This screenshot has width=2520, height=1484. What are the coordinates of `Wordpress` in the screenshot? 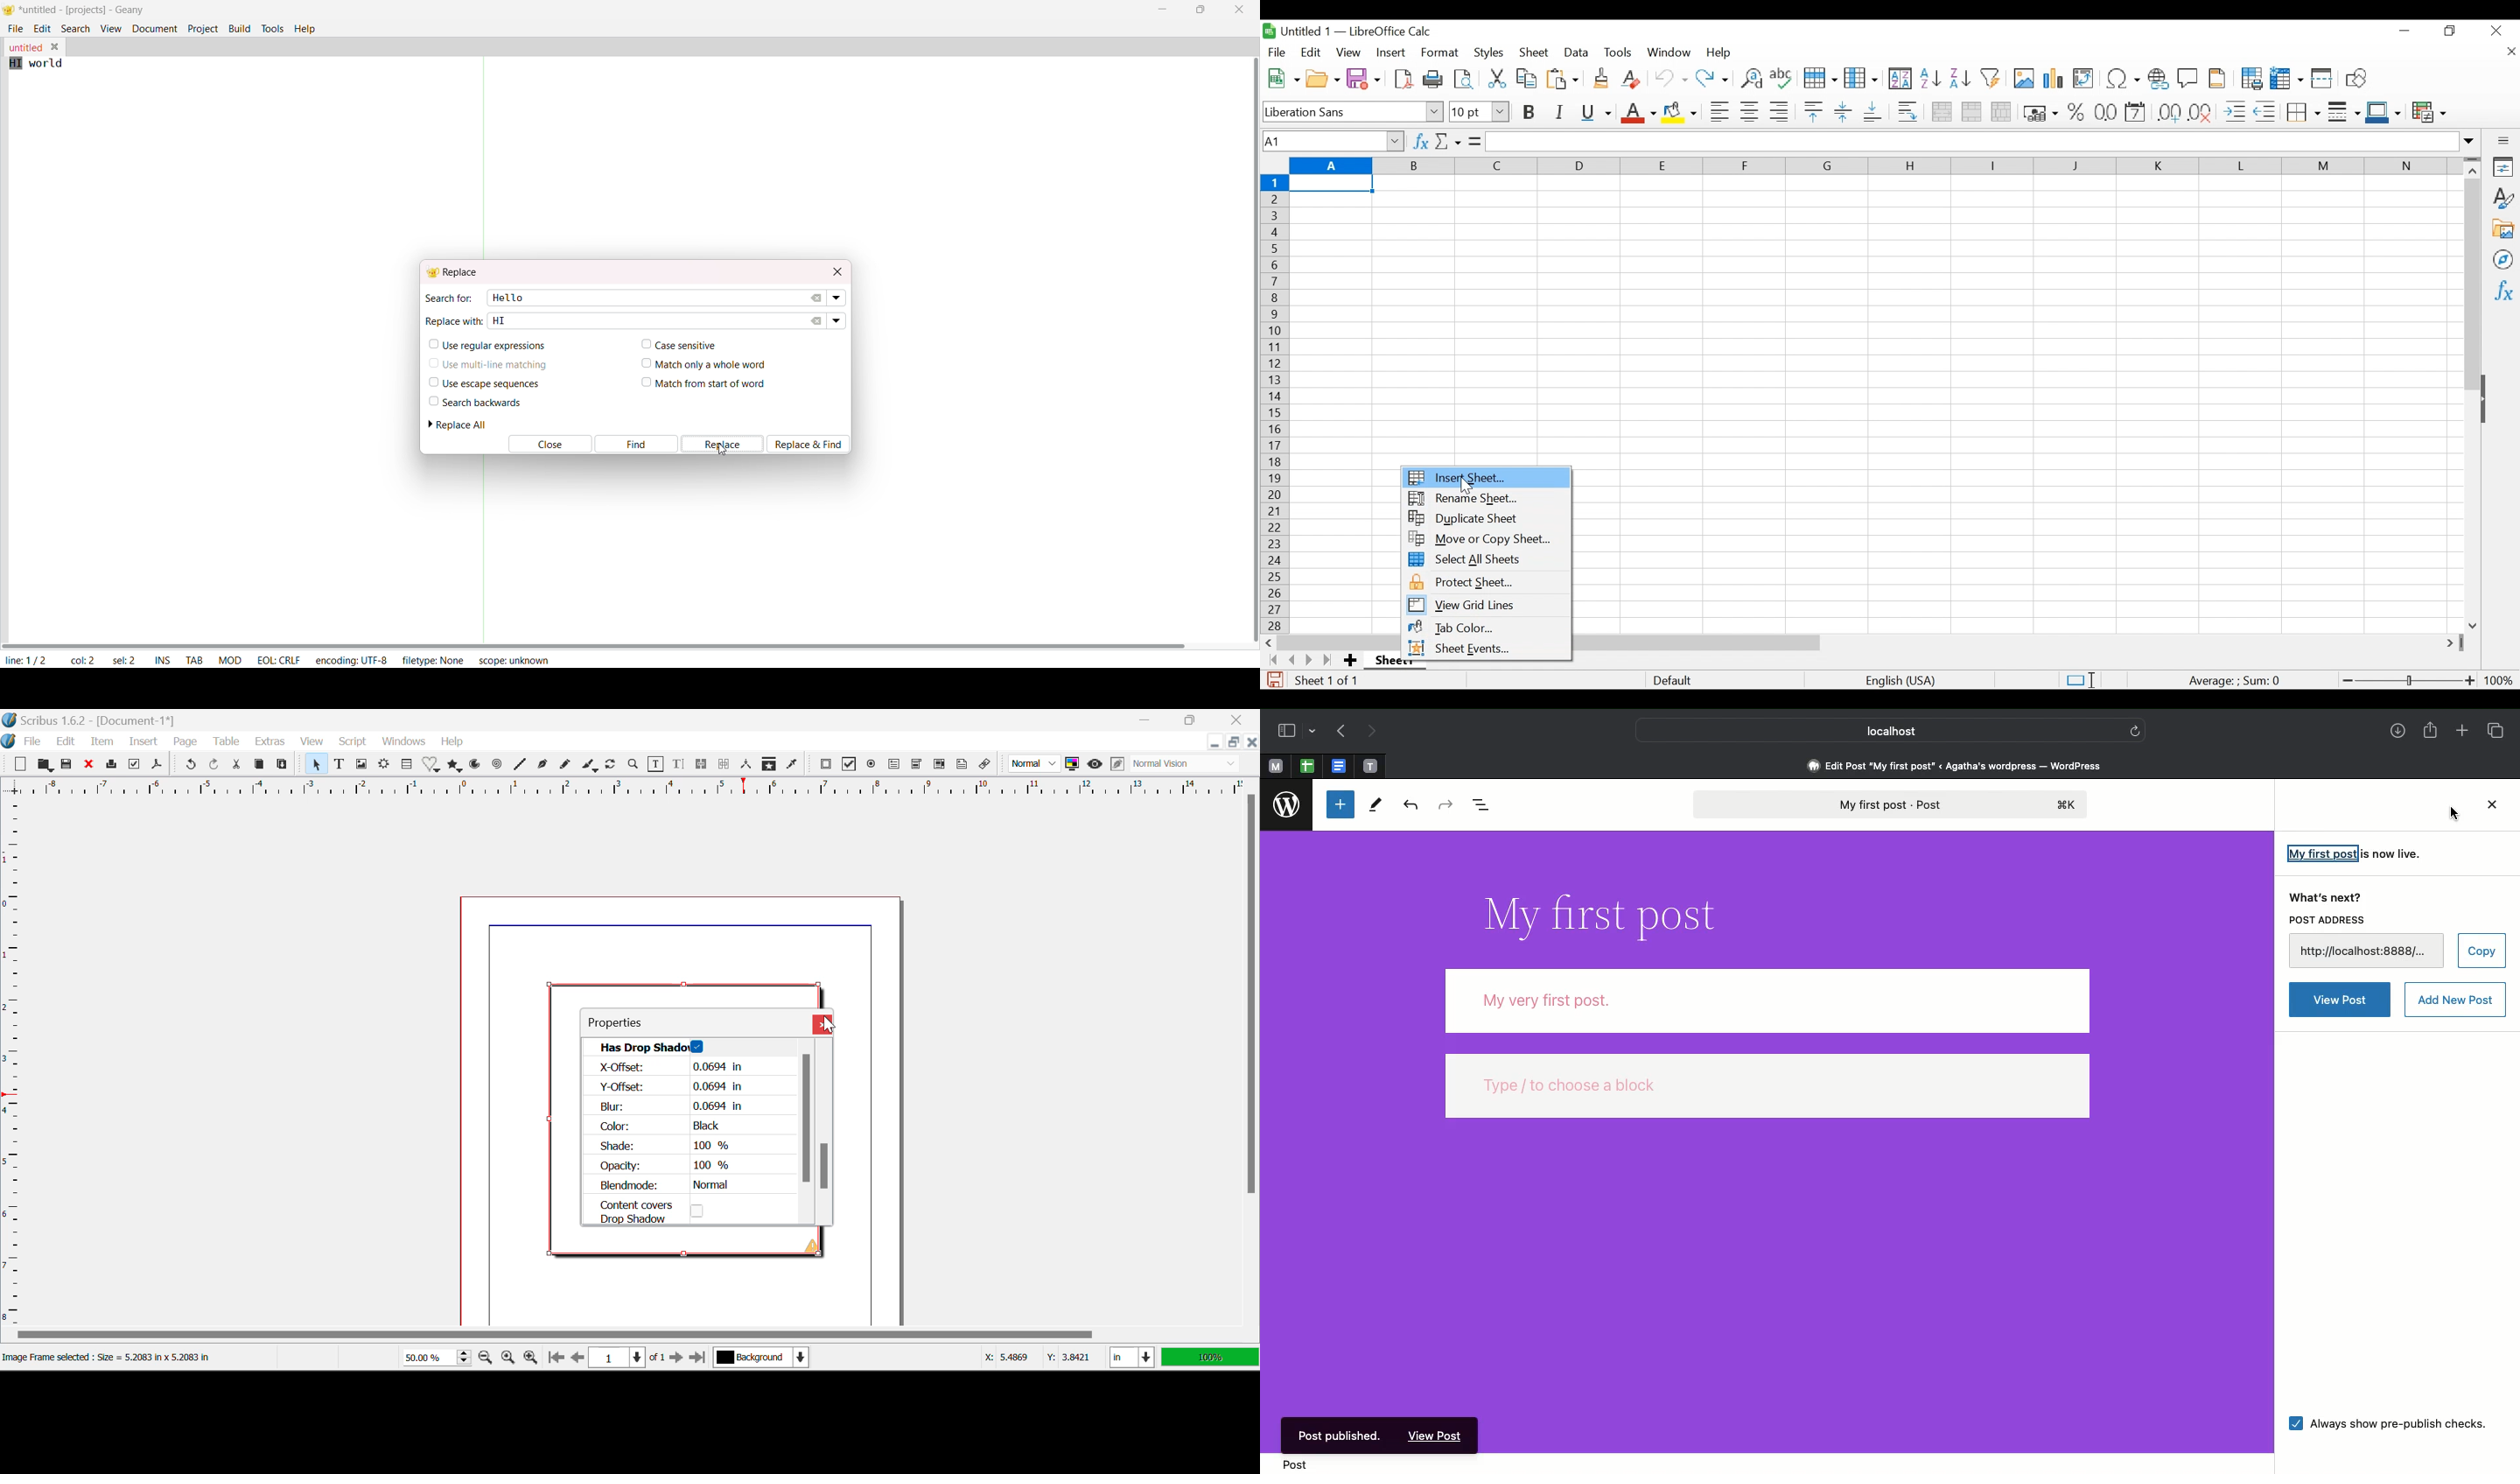 It's located at (1285, 805).